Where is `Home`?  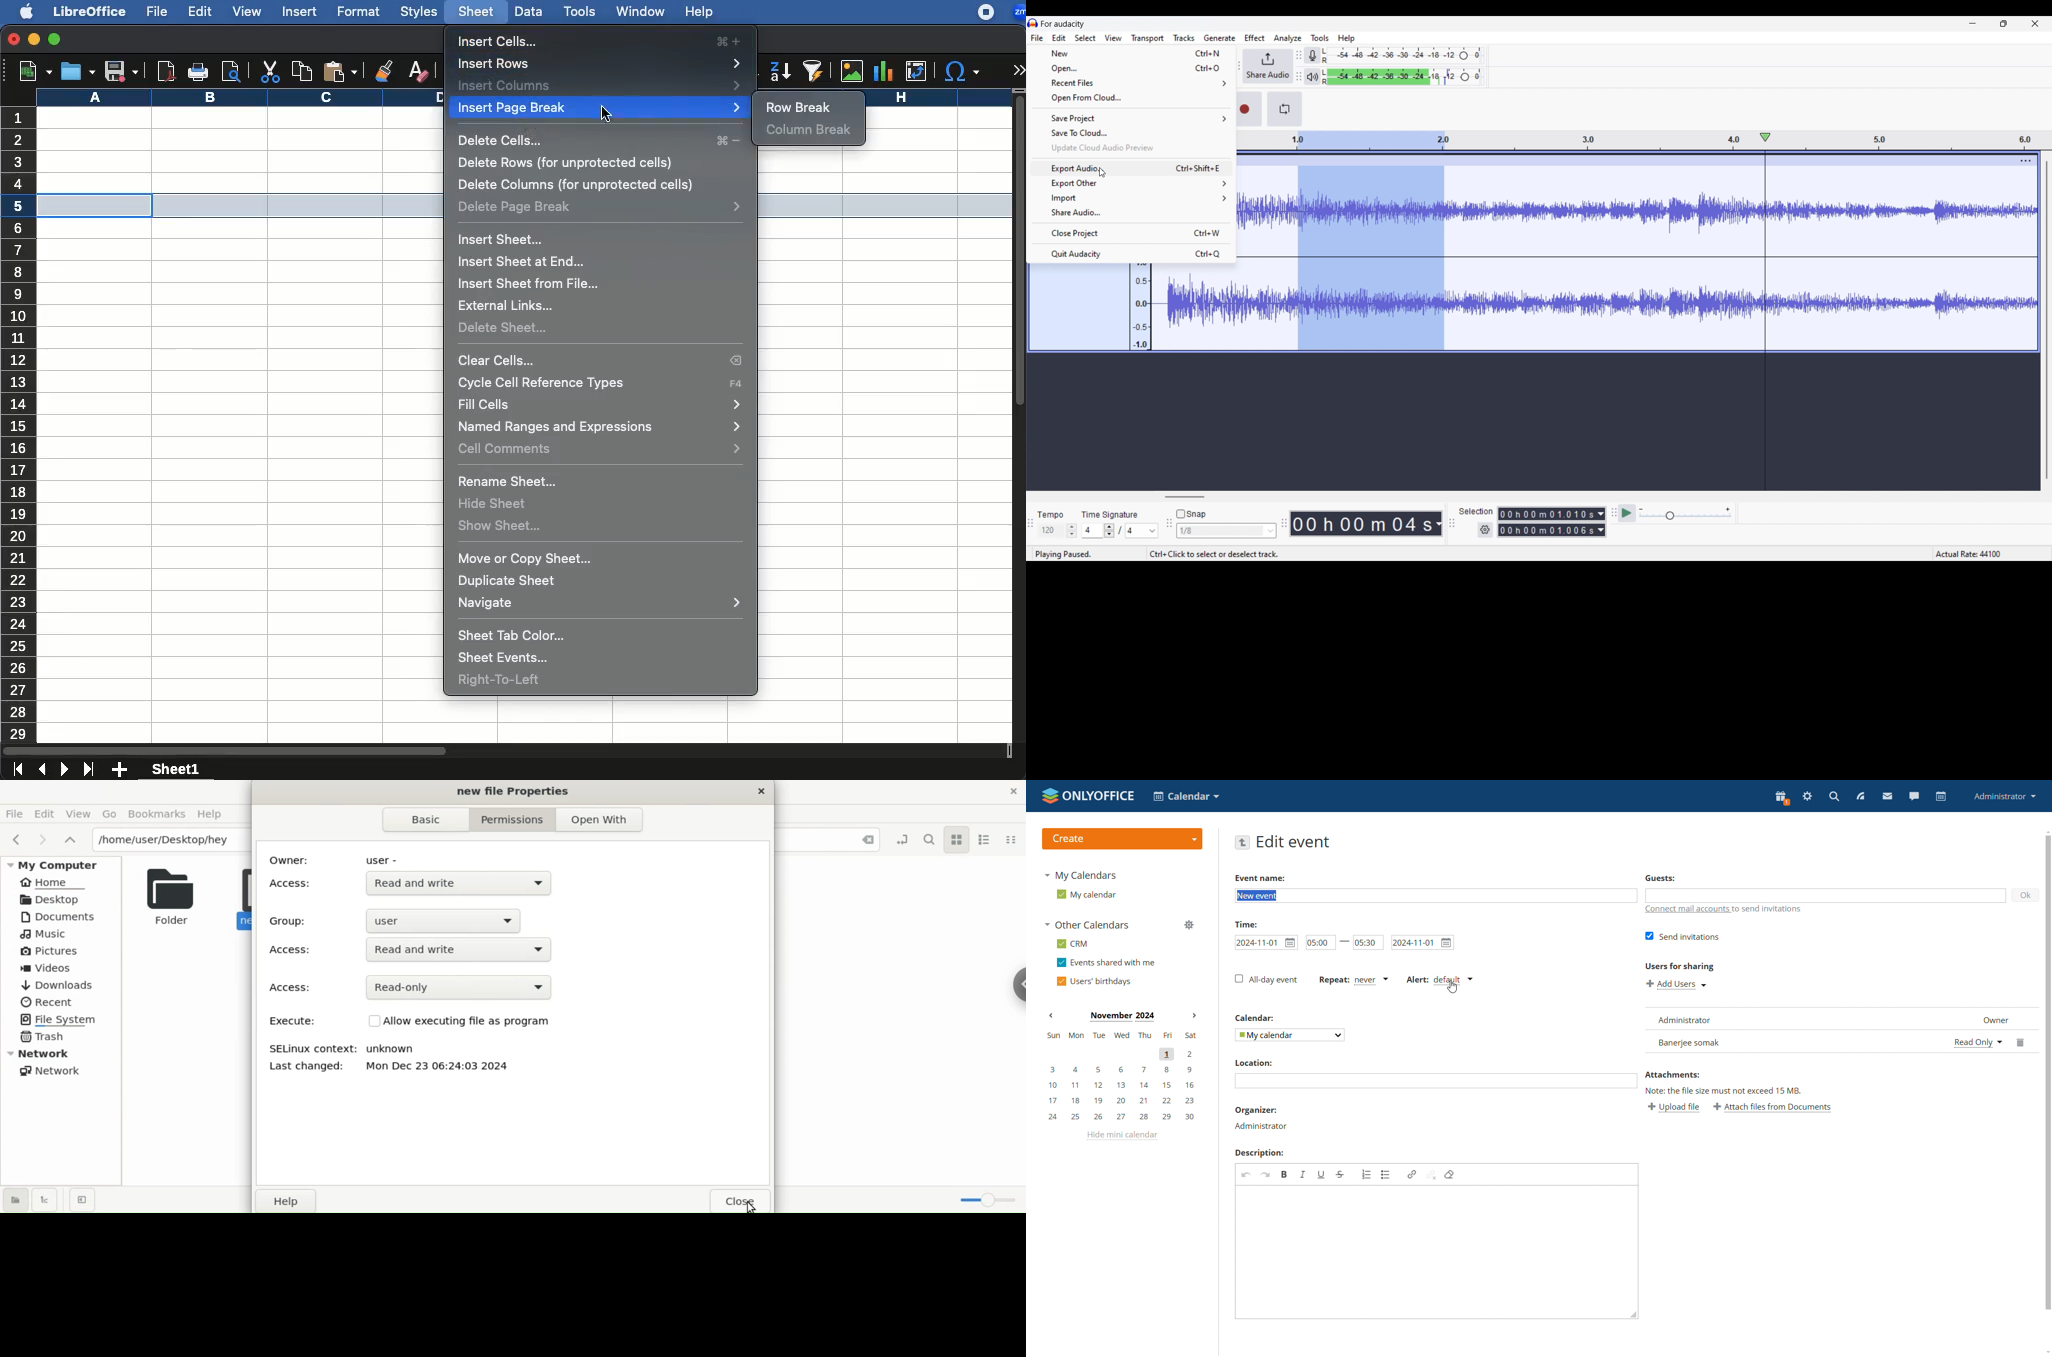 Home is located at coordinates (55, 883).